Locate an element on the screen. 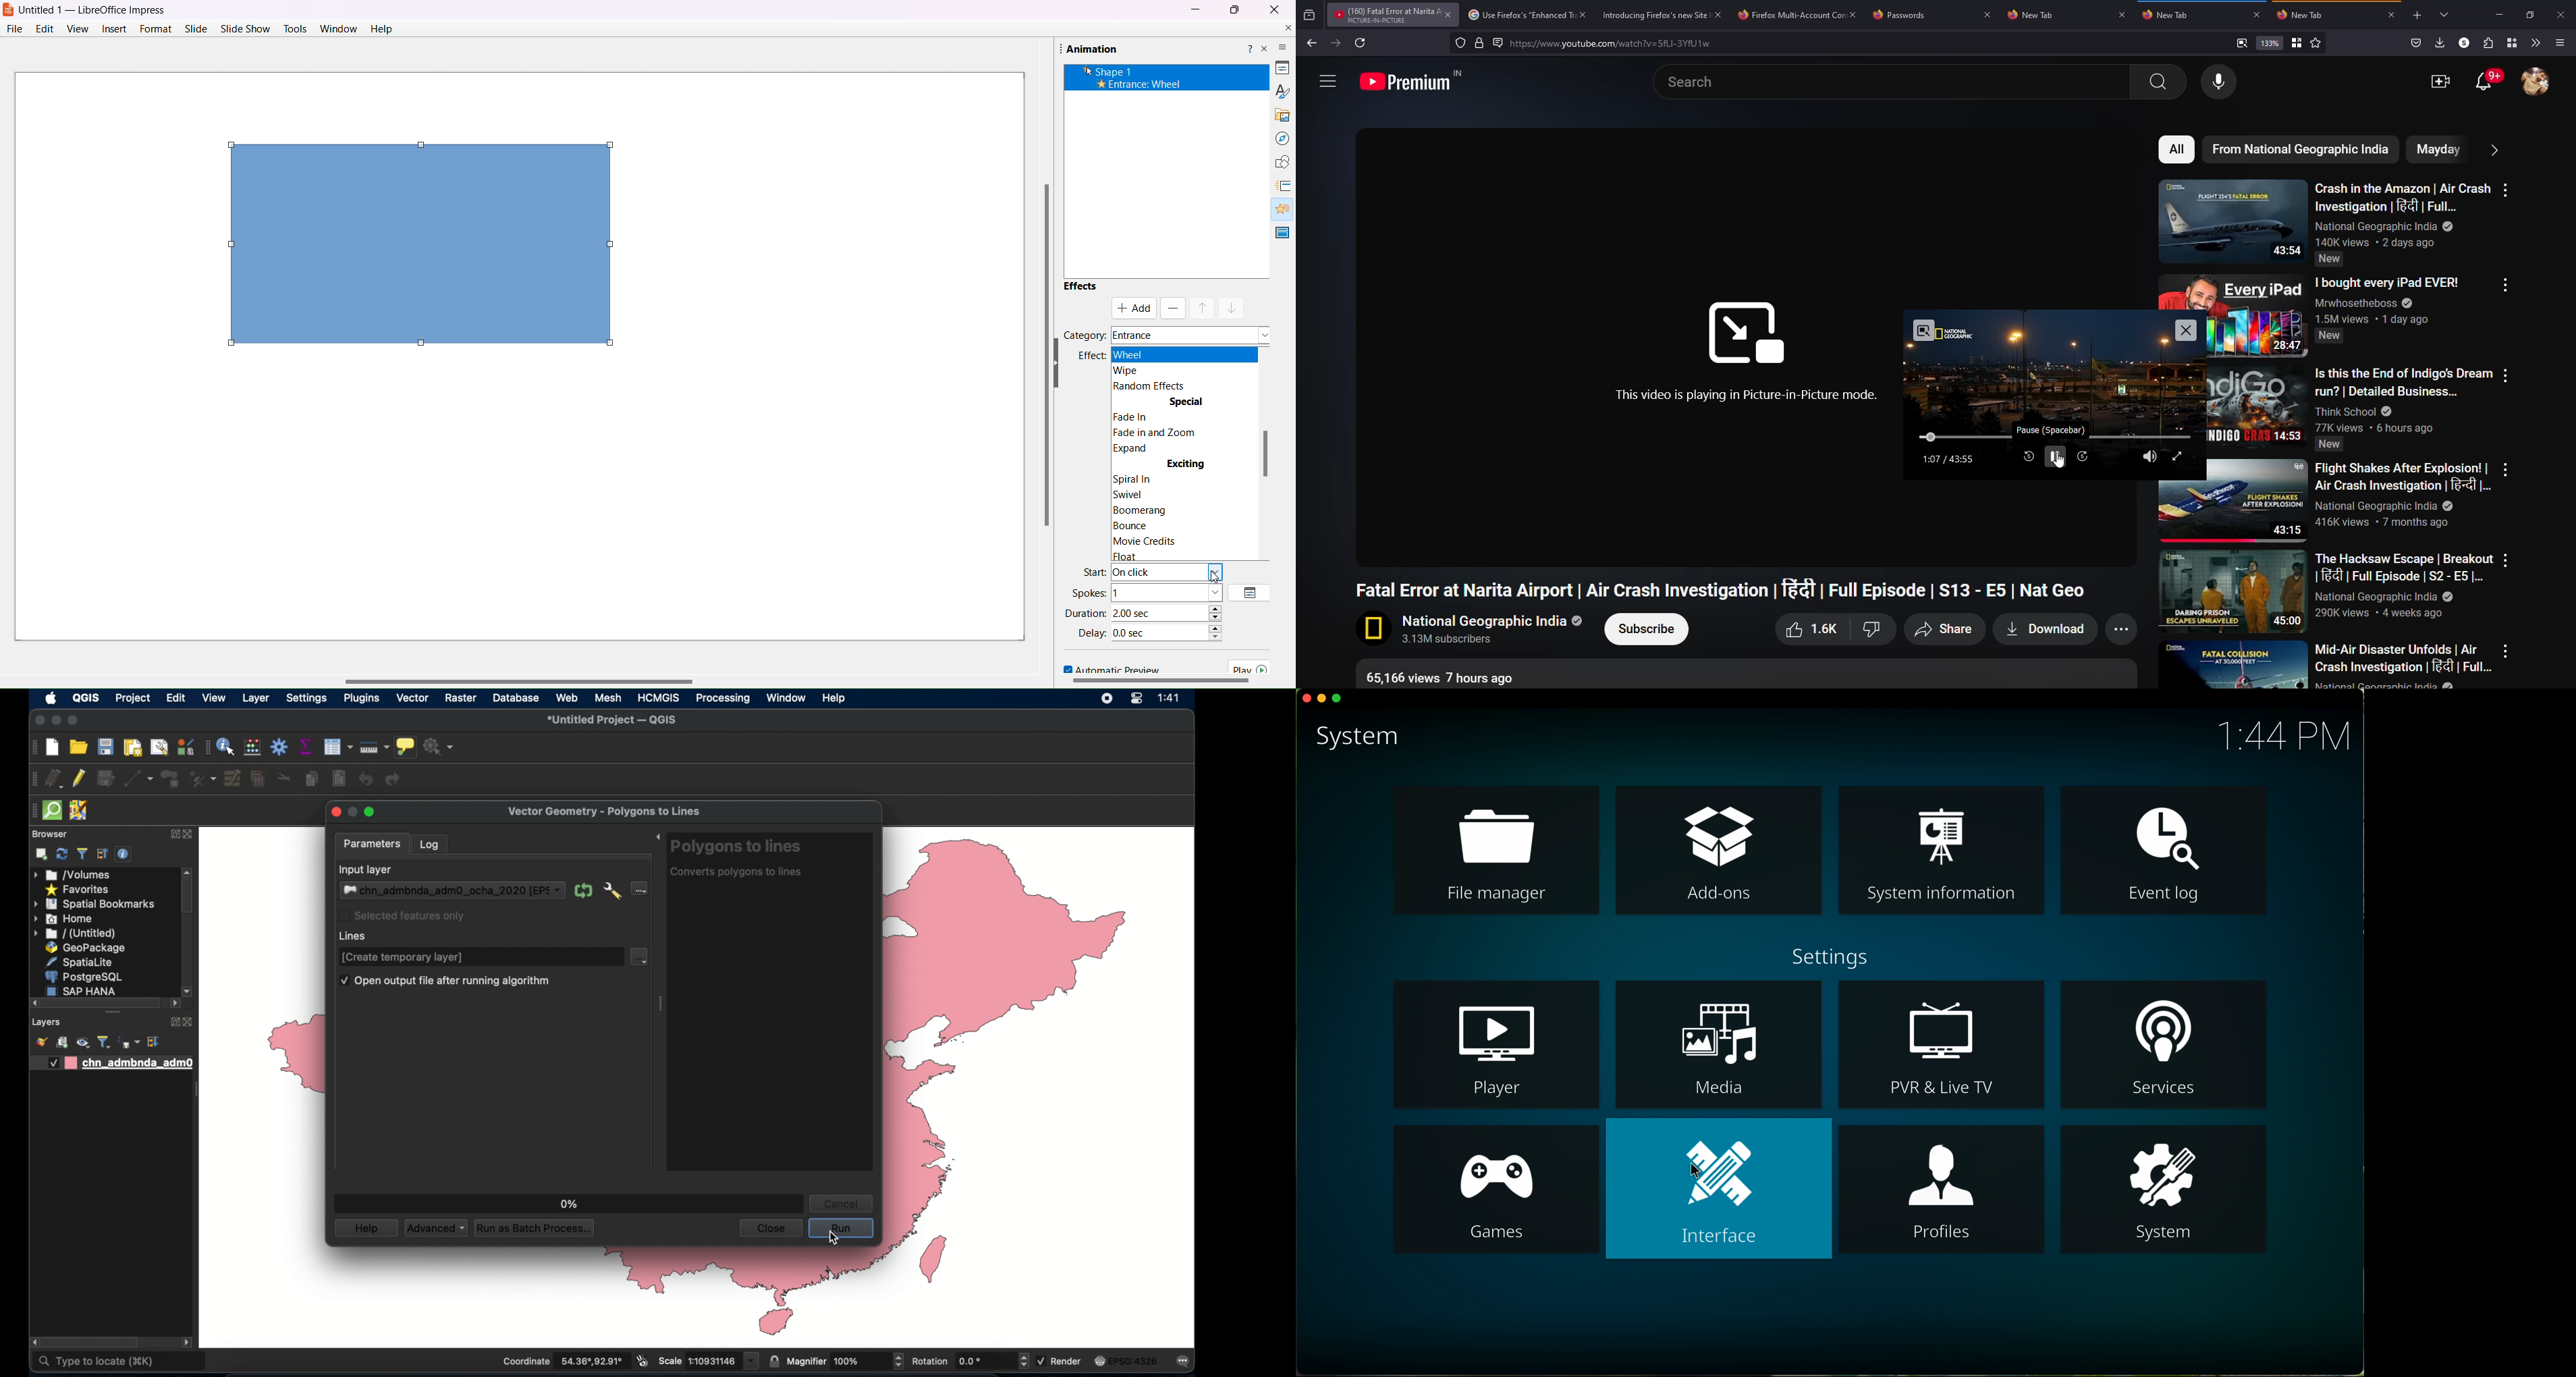  system is located at coordinates (2163, 1191).